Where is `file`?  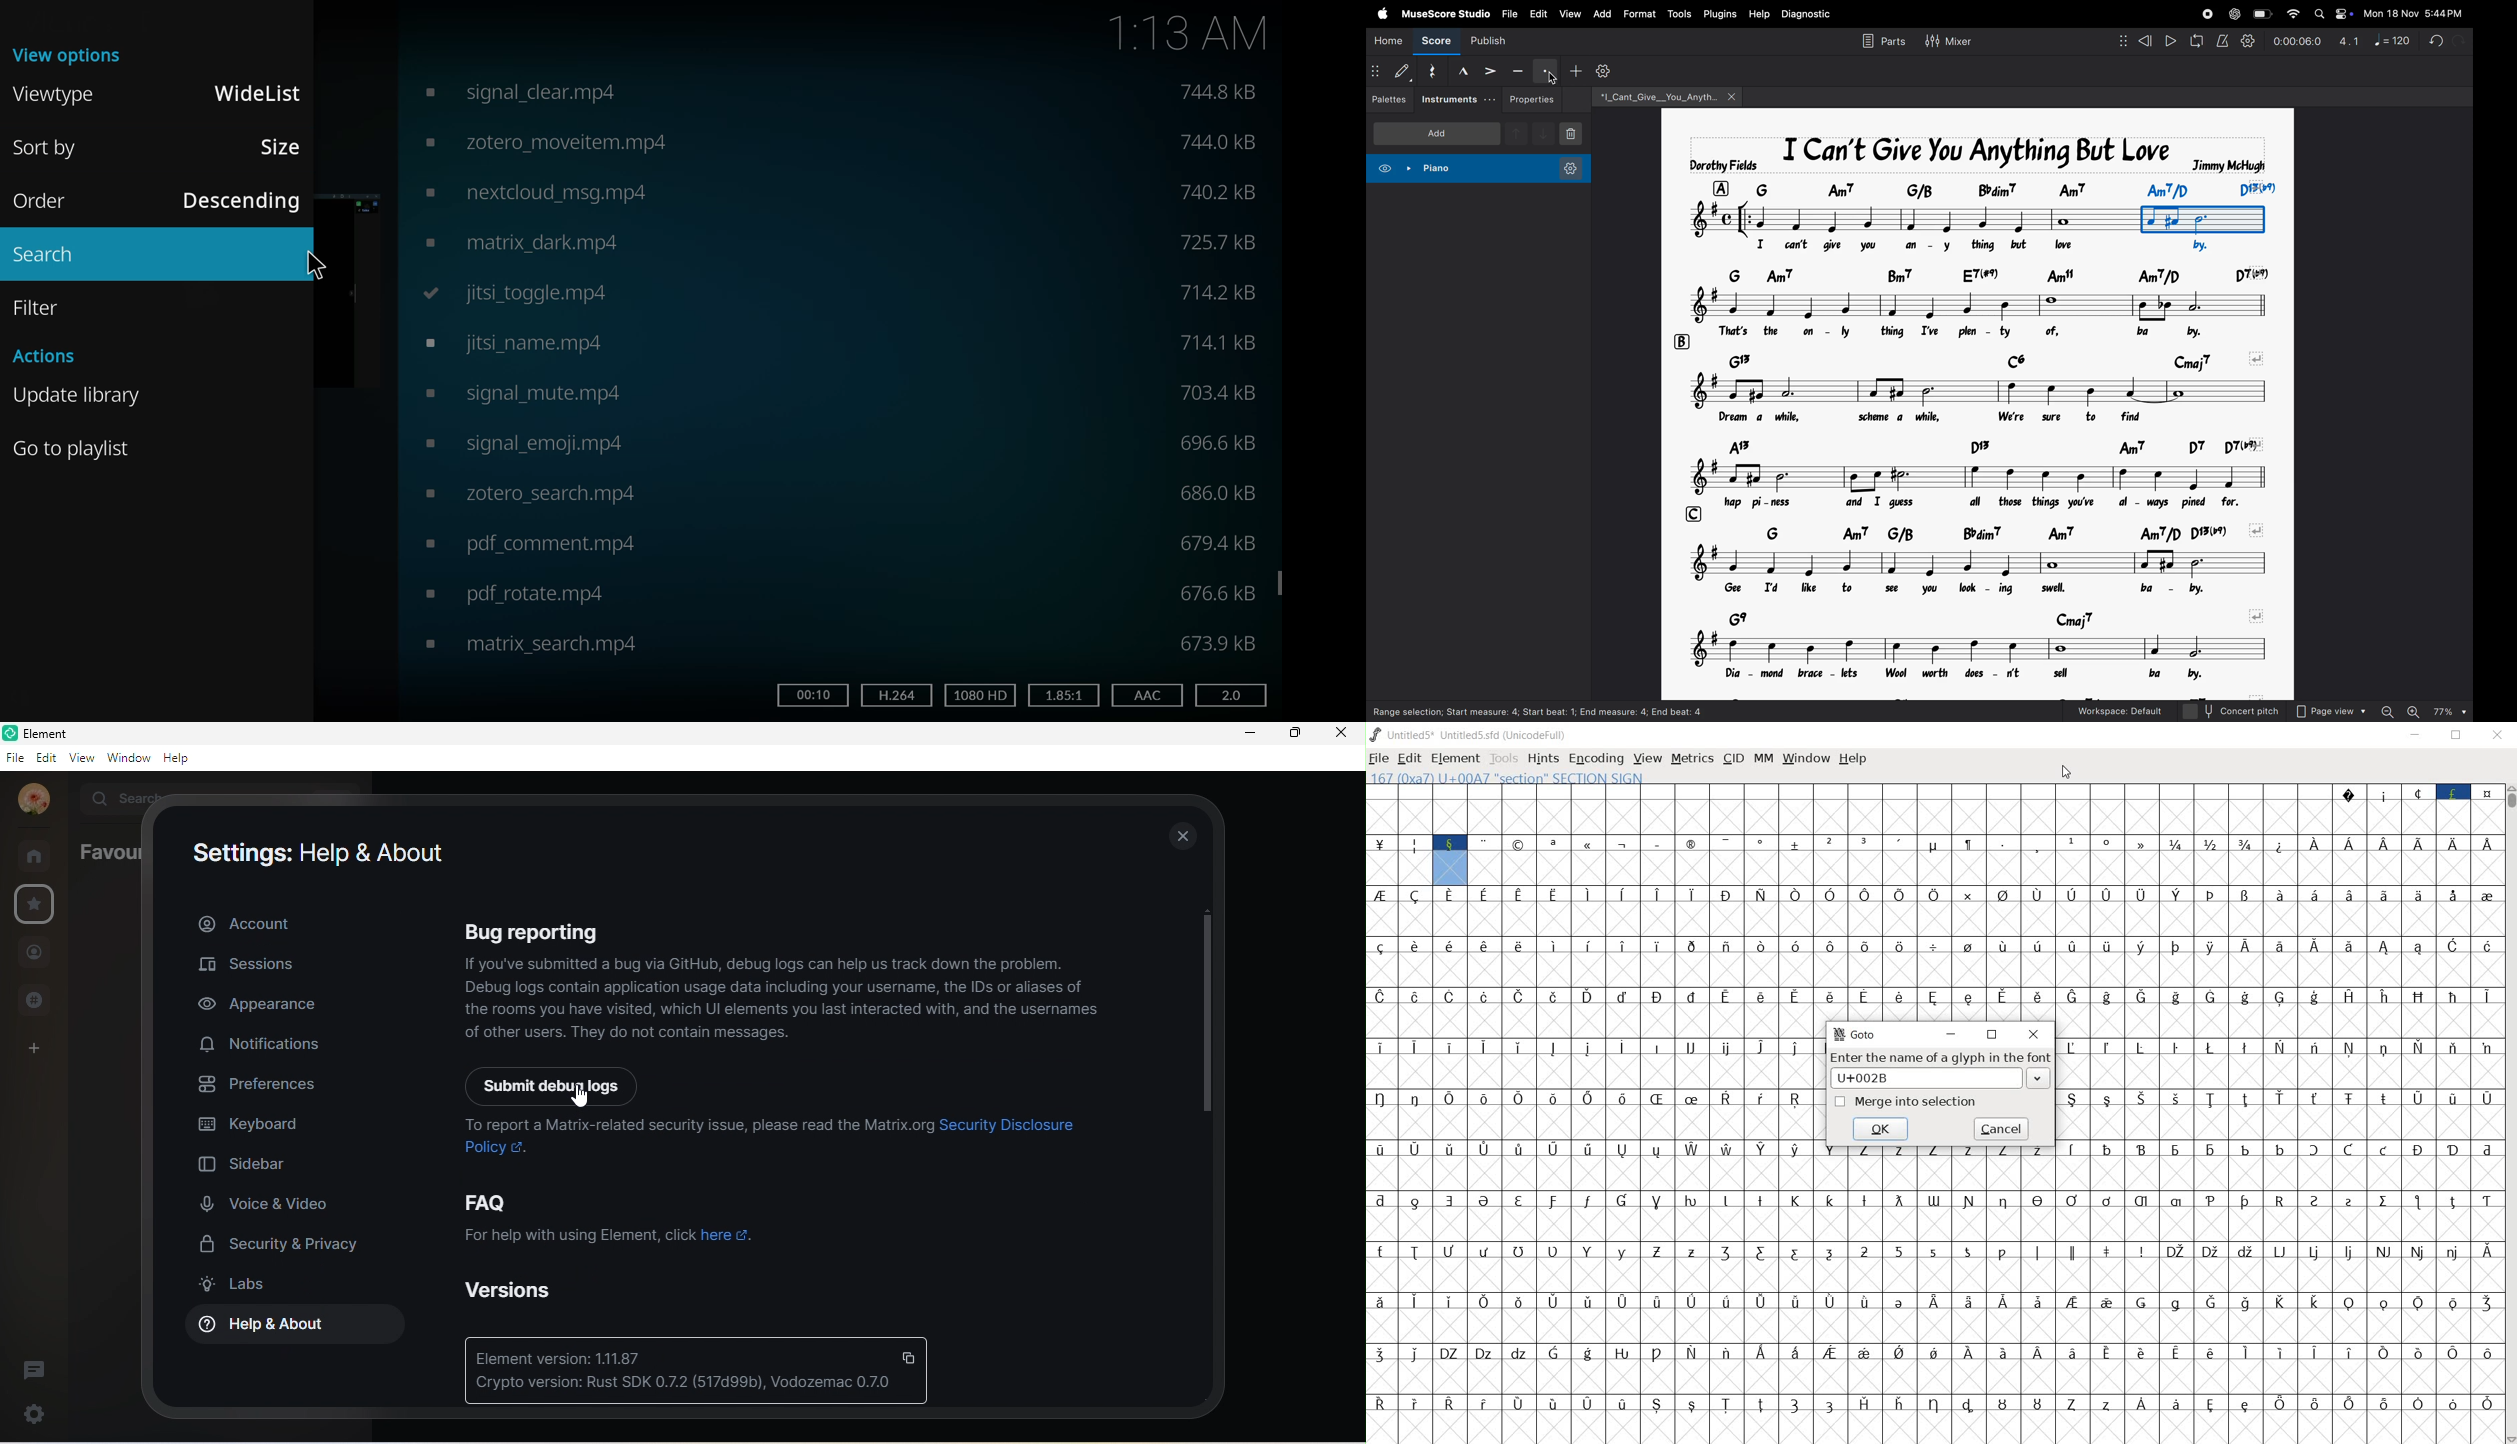
file is located at coordinates (1509, 14).